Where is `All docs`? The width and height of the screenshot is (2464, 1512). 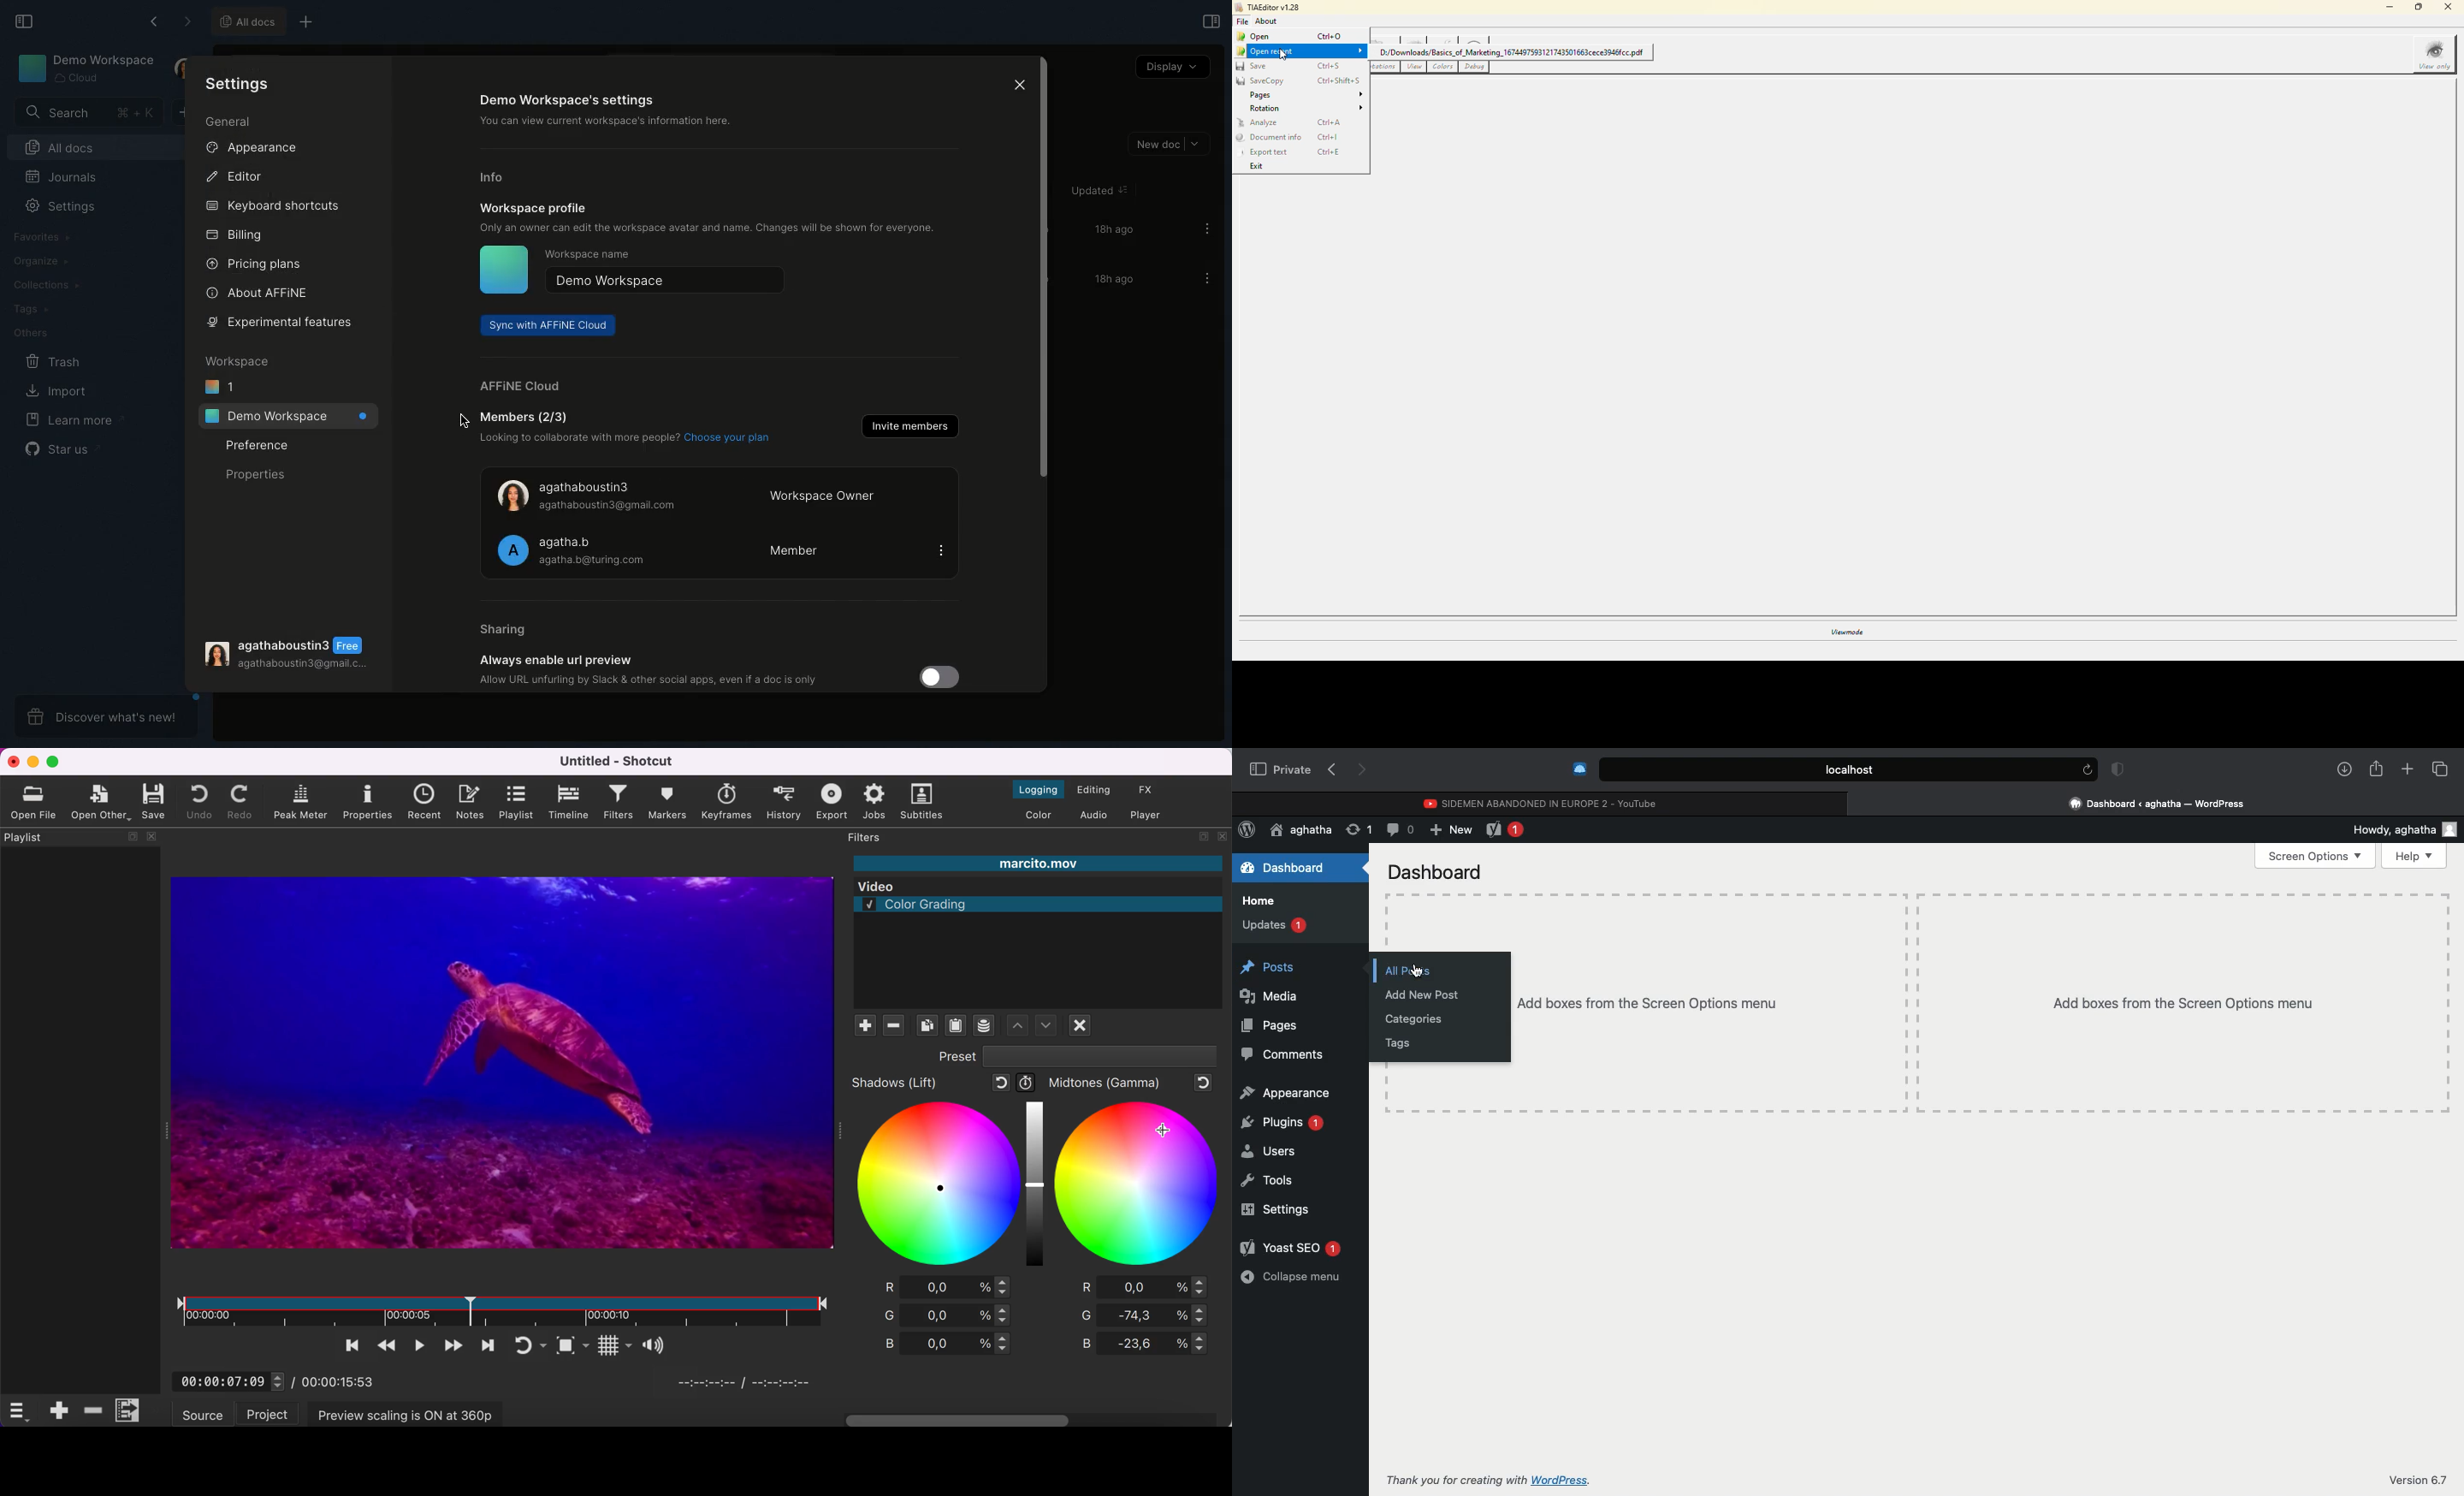
All docs is located at coordinates (86, 147).